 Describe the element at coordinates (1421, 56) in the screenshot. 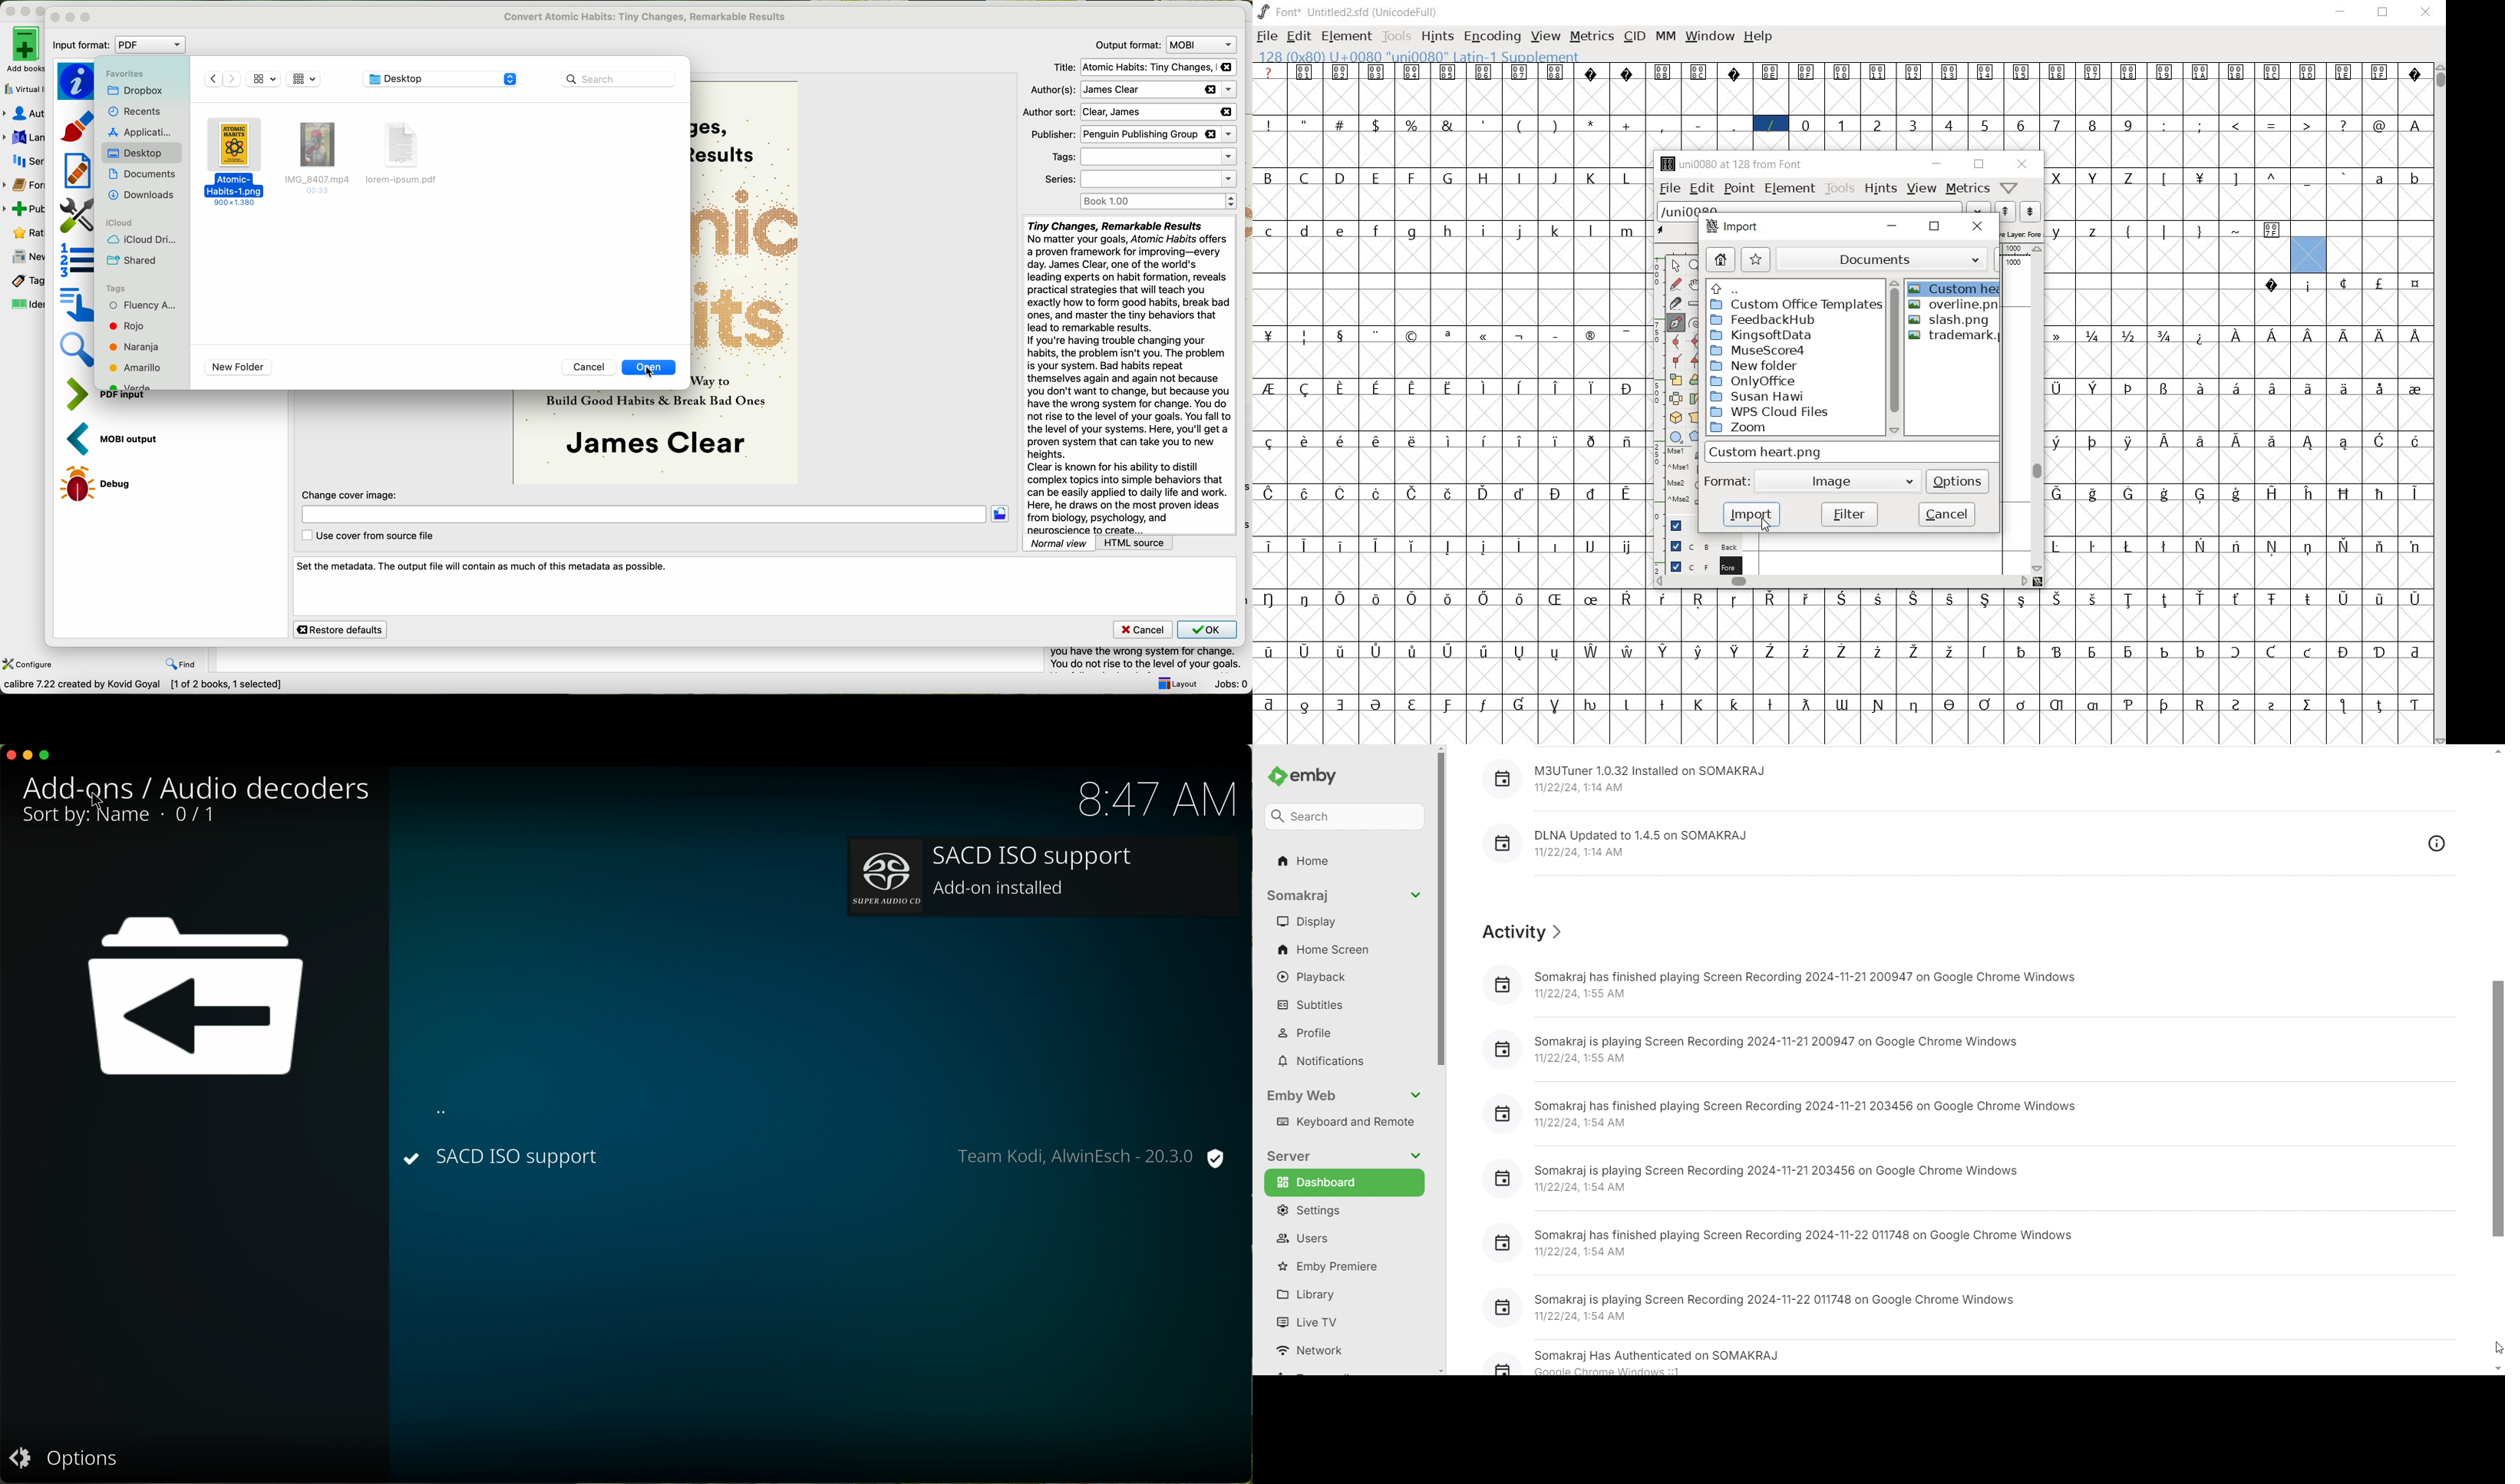

I see `GLYPHY INFO` at that location.